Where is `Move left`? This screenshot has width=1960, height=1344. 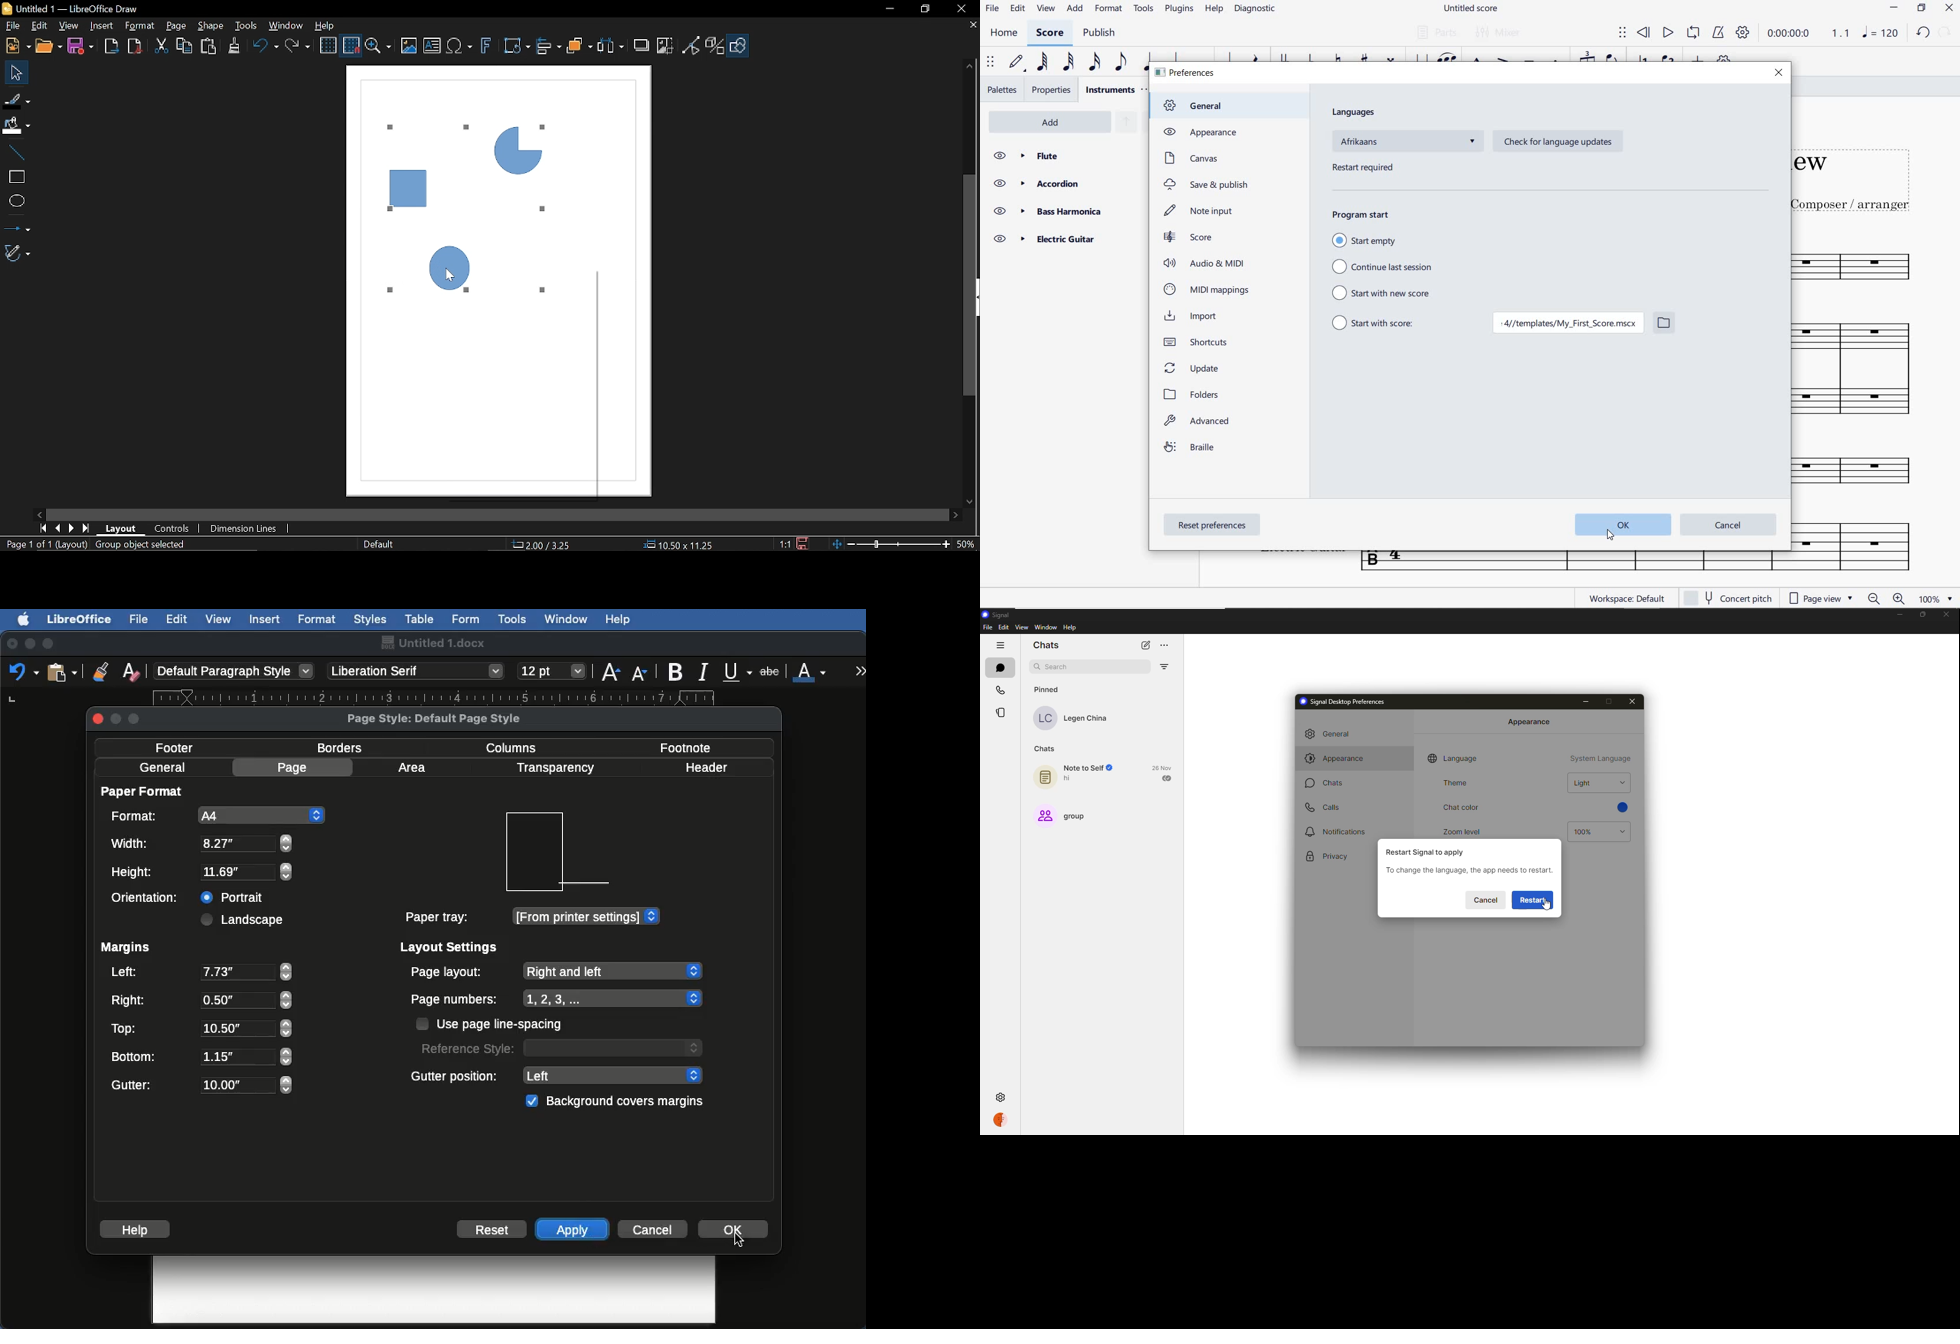 Move left is located at coordinates (41, 514).